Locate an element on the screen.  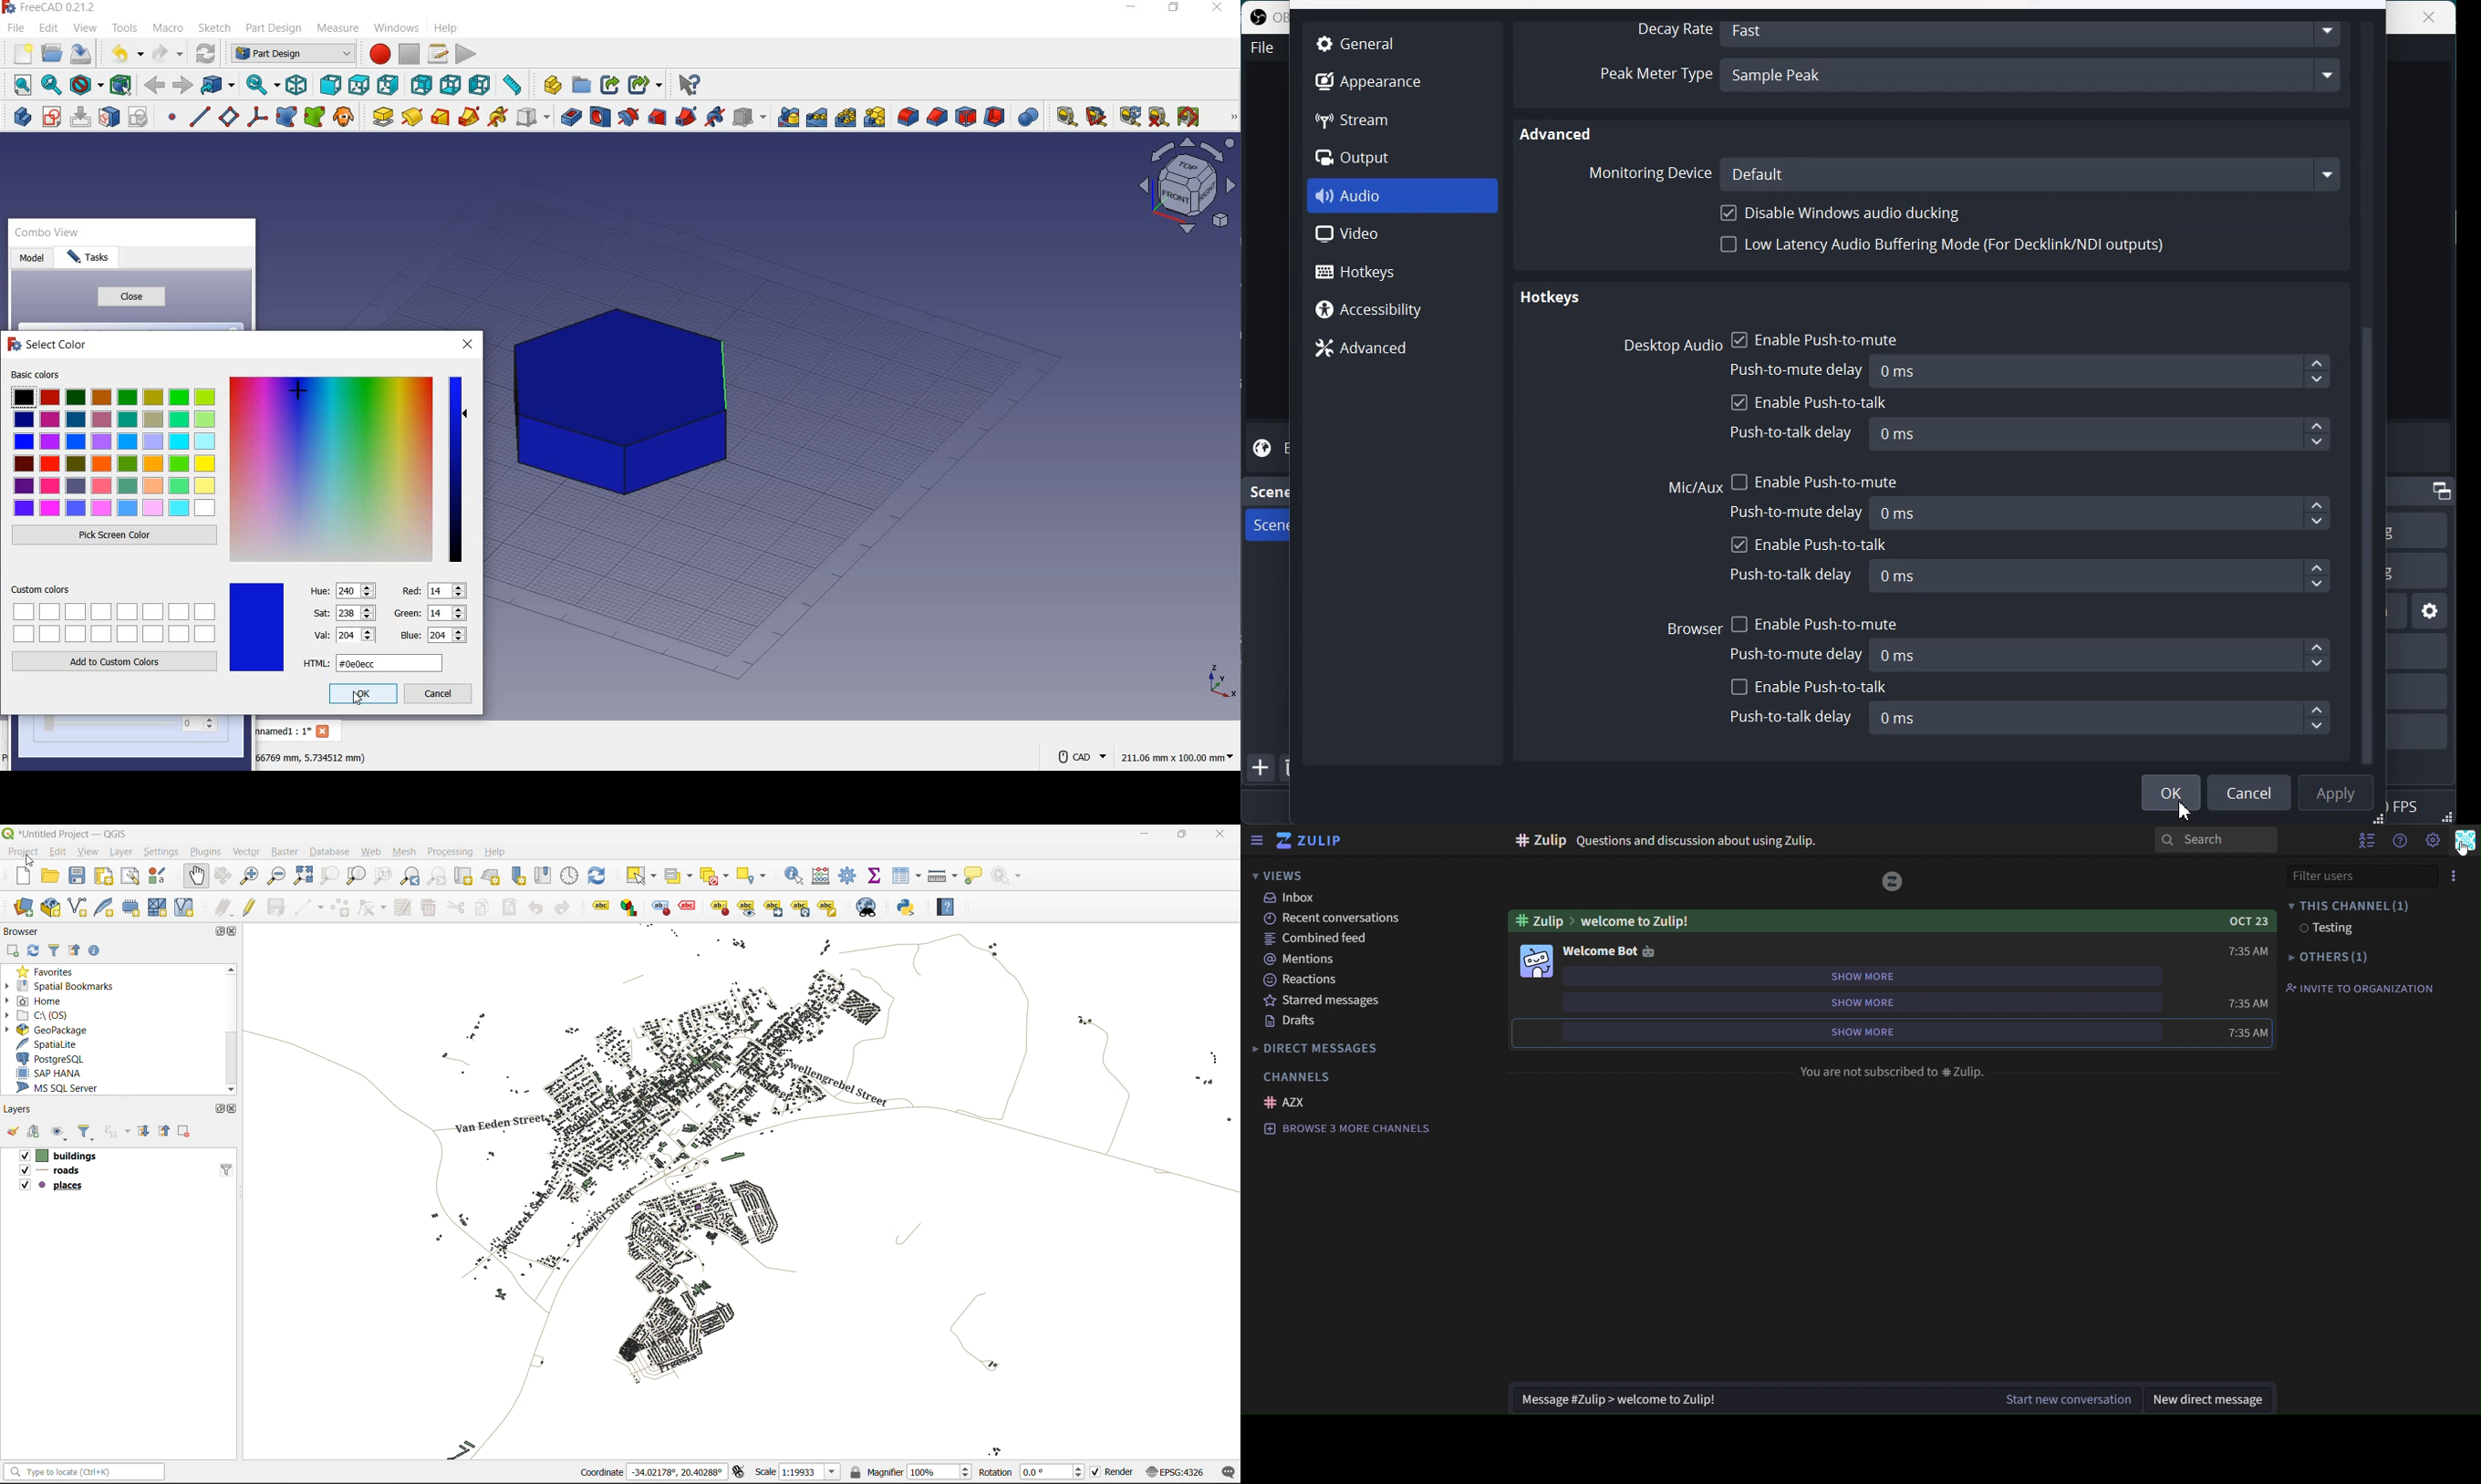
RESTORE DOWN is located at coordinates (1175, 10).